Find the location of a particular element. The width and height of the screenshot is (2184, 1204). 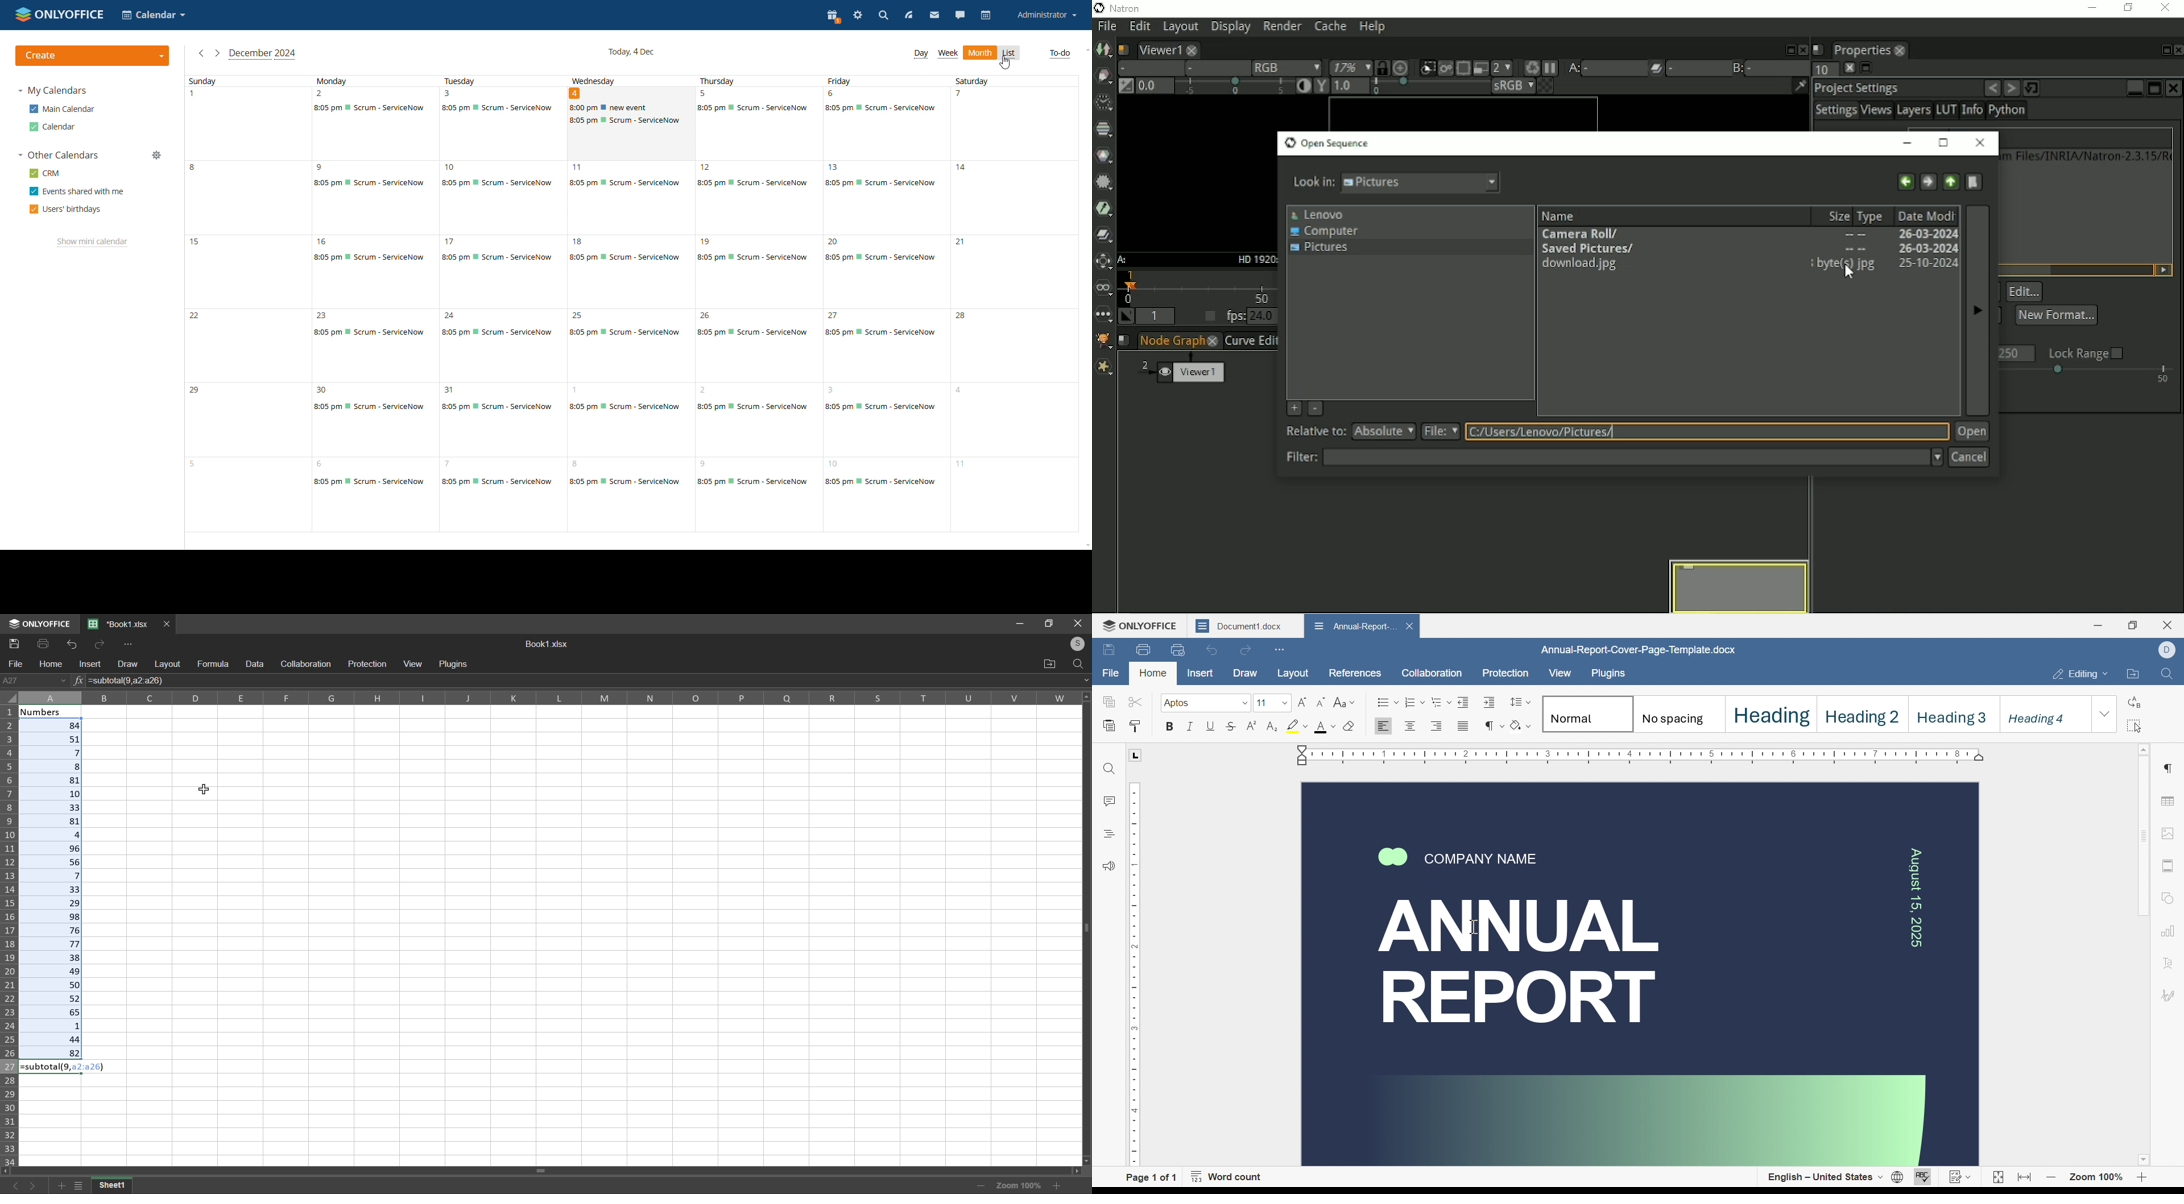

multilevel list is located at coordinates (1442, 702).